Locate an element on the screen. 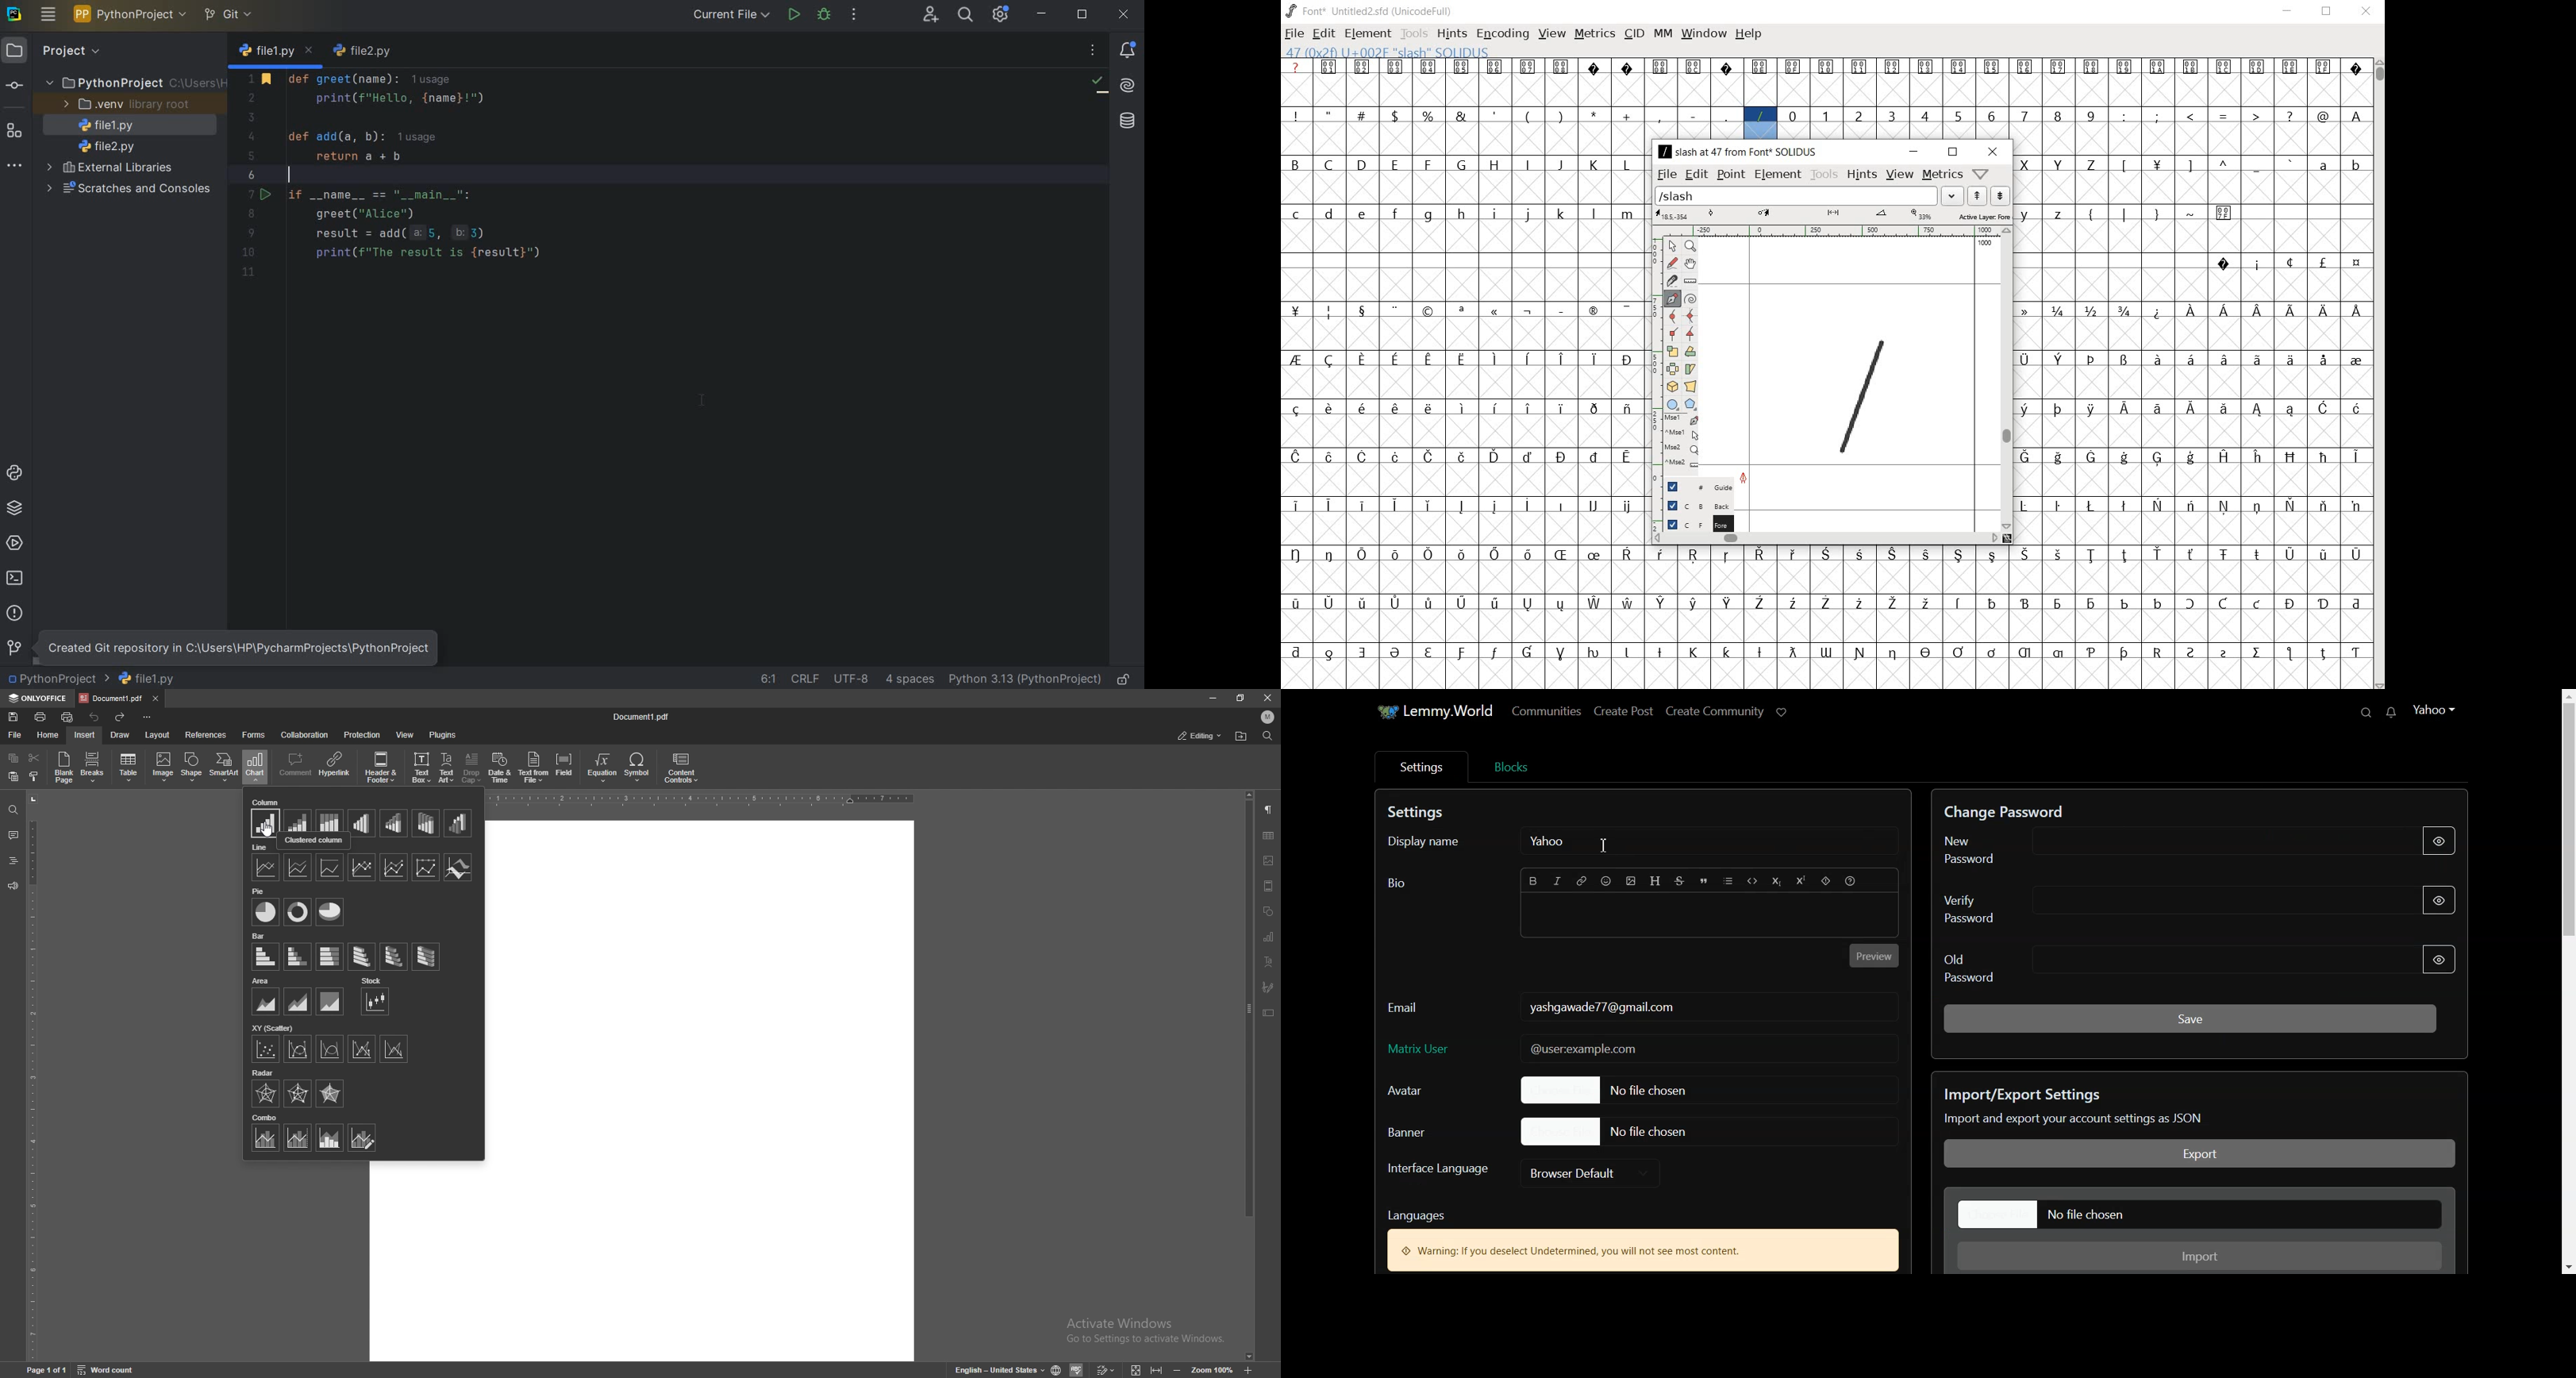   is located at coordinates (1549, 844).